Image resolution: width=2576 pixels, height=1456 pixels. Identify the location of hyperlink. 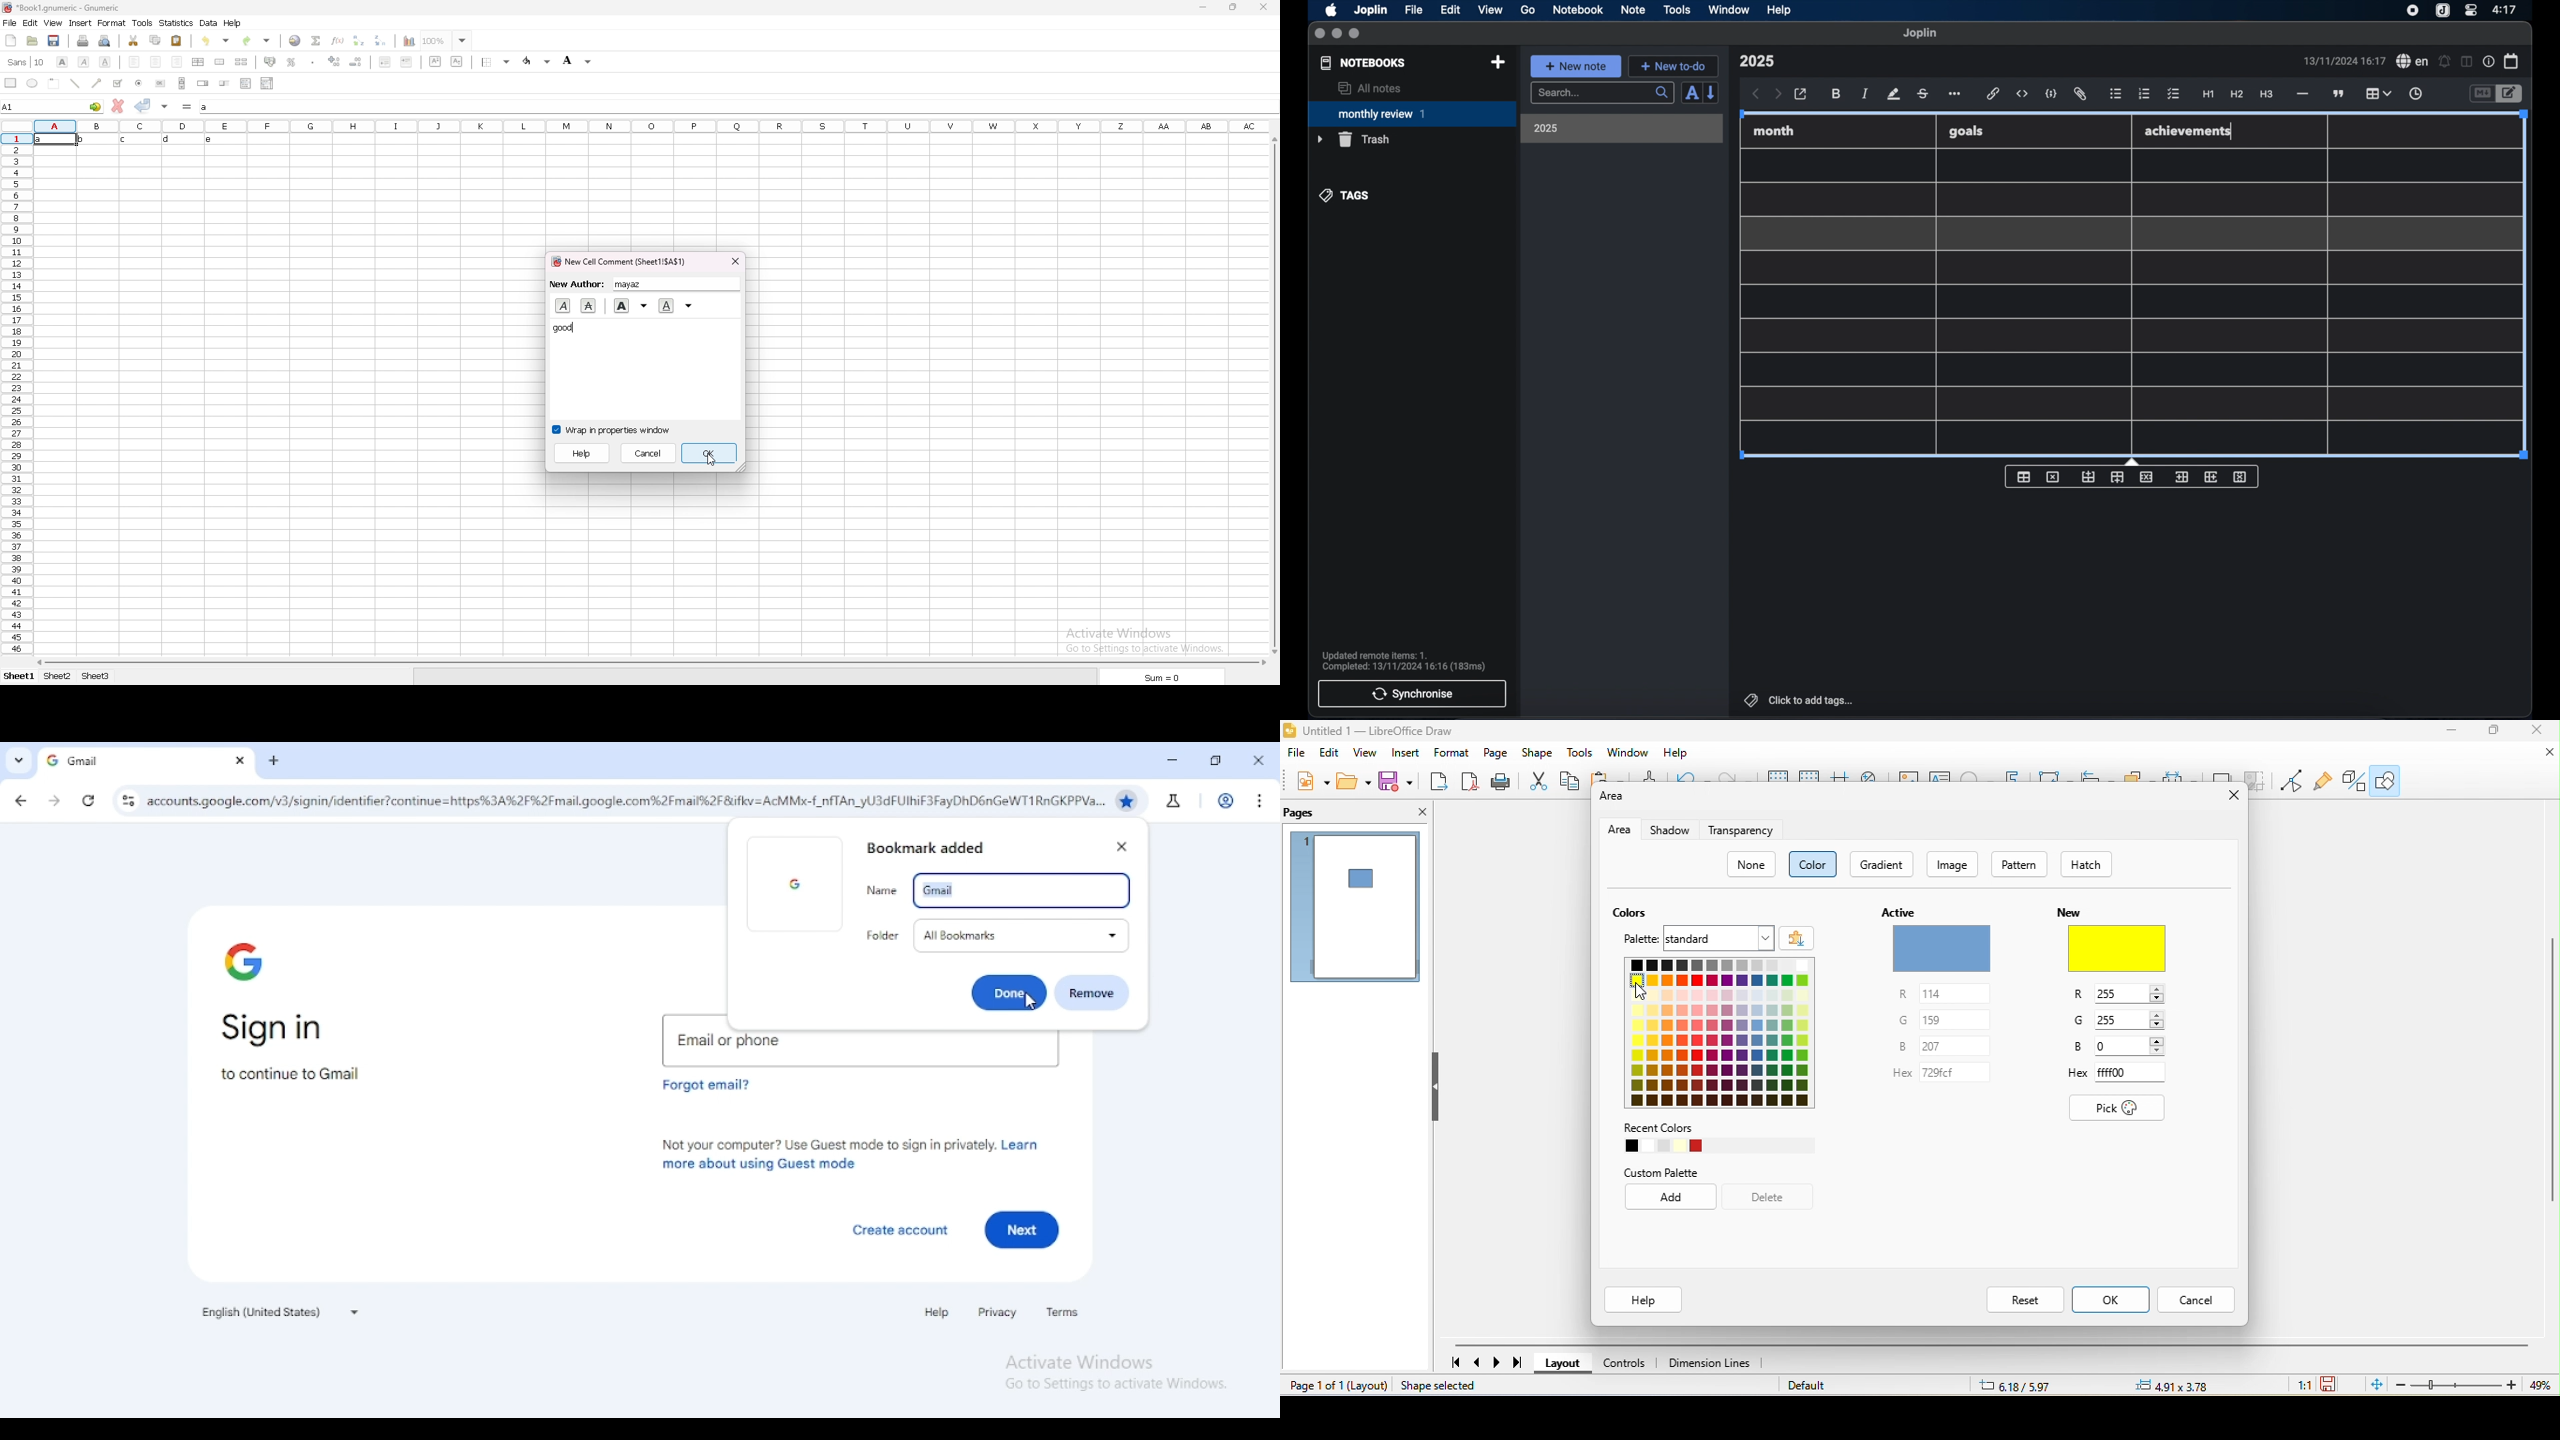
(1993, 93).